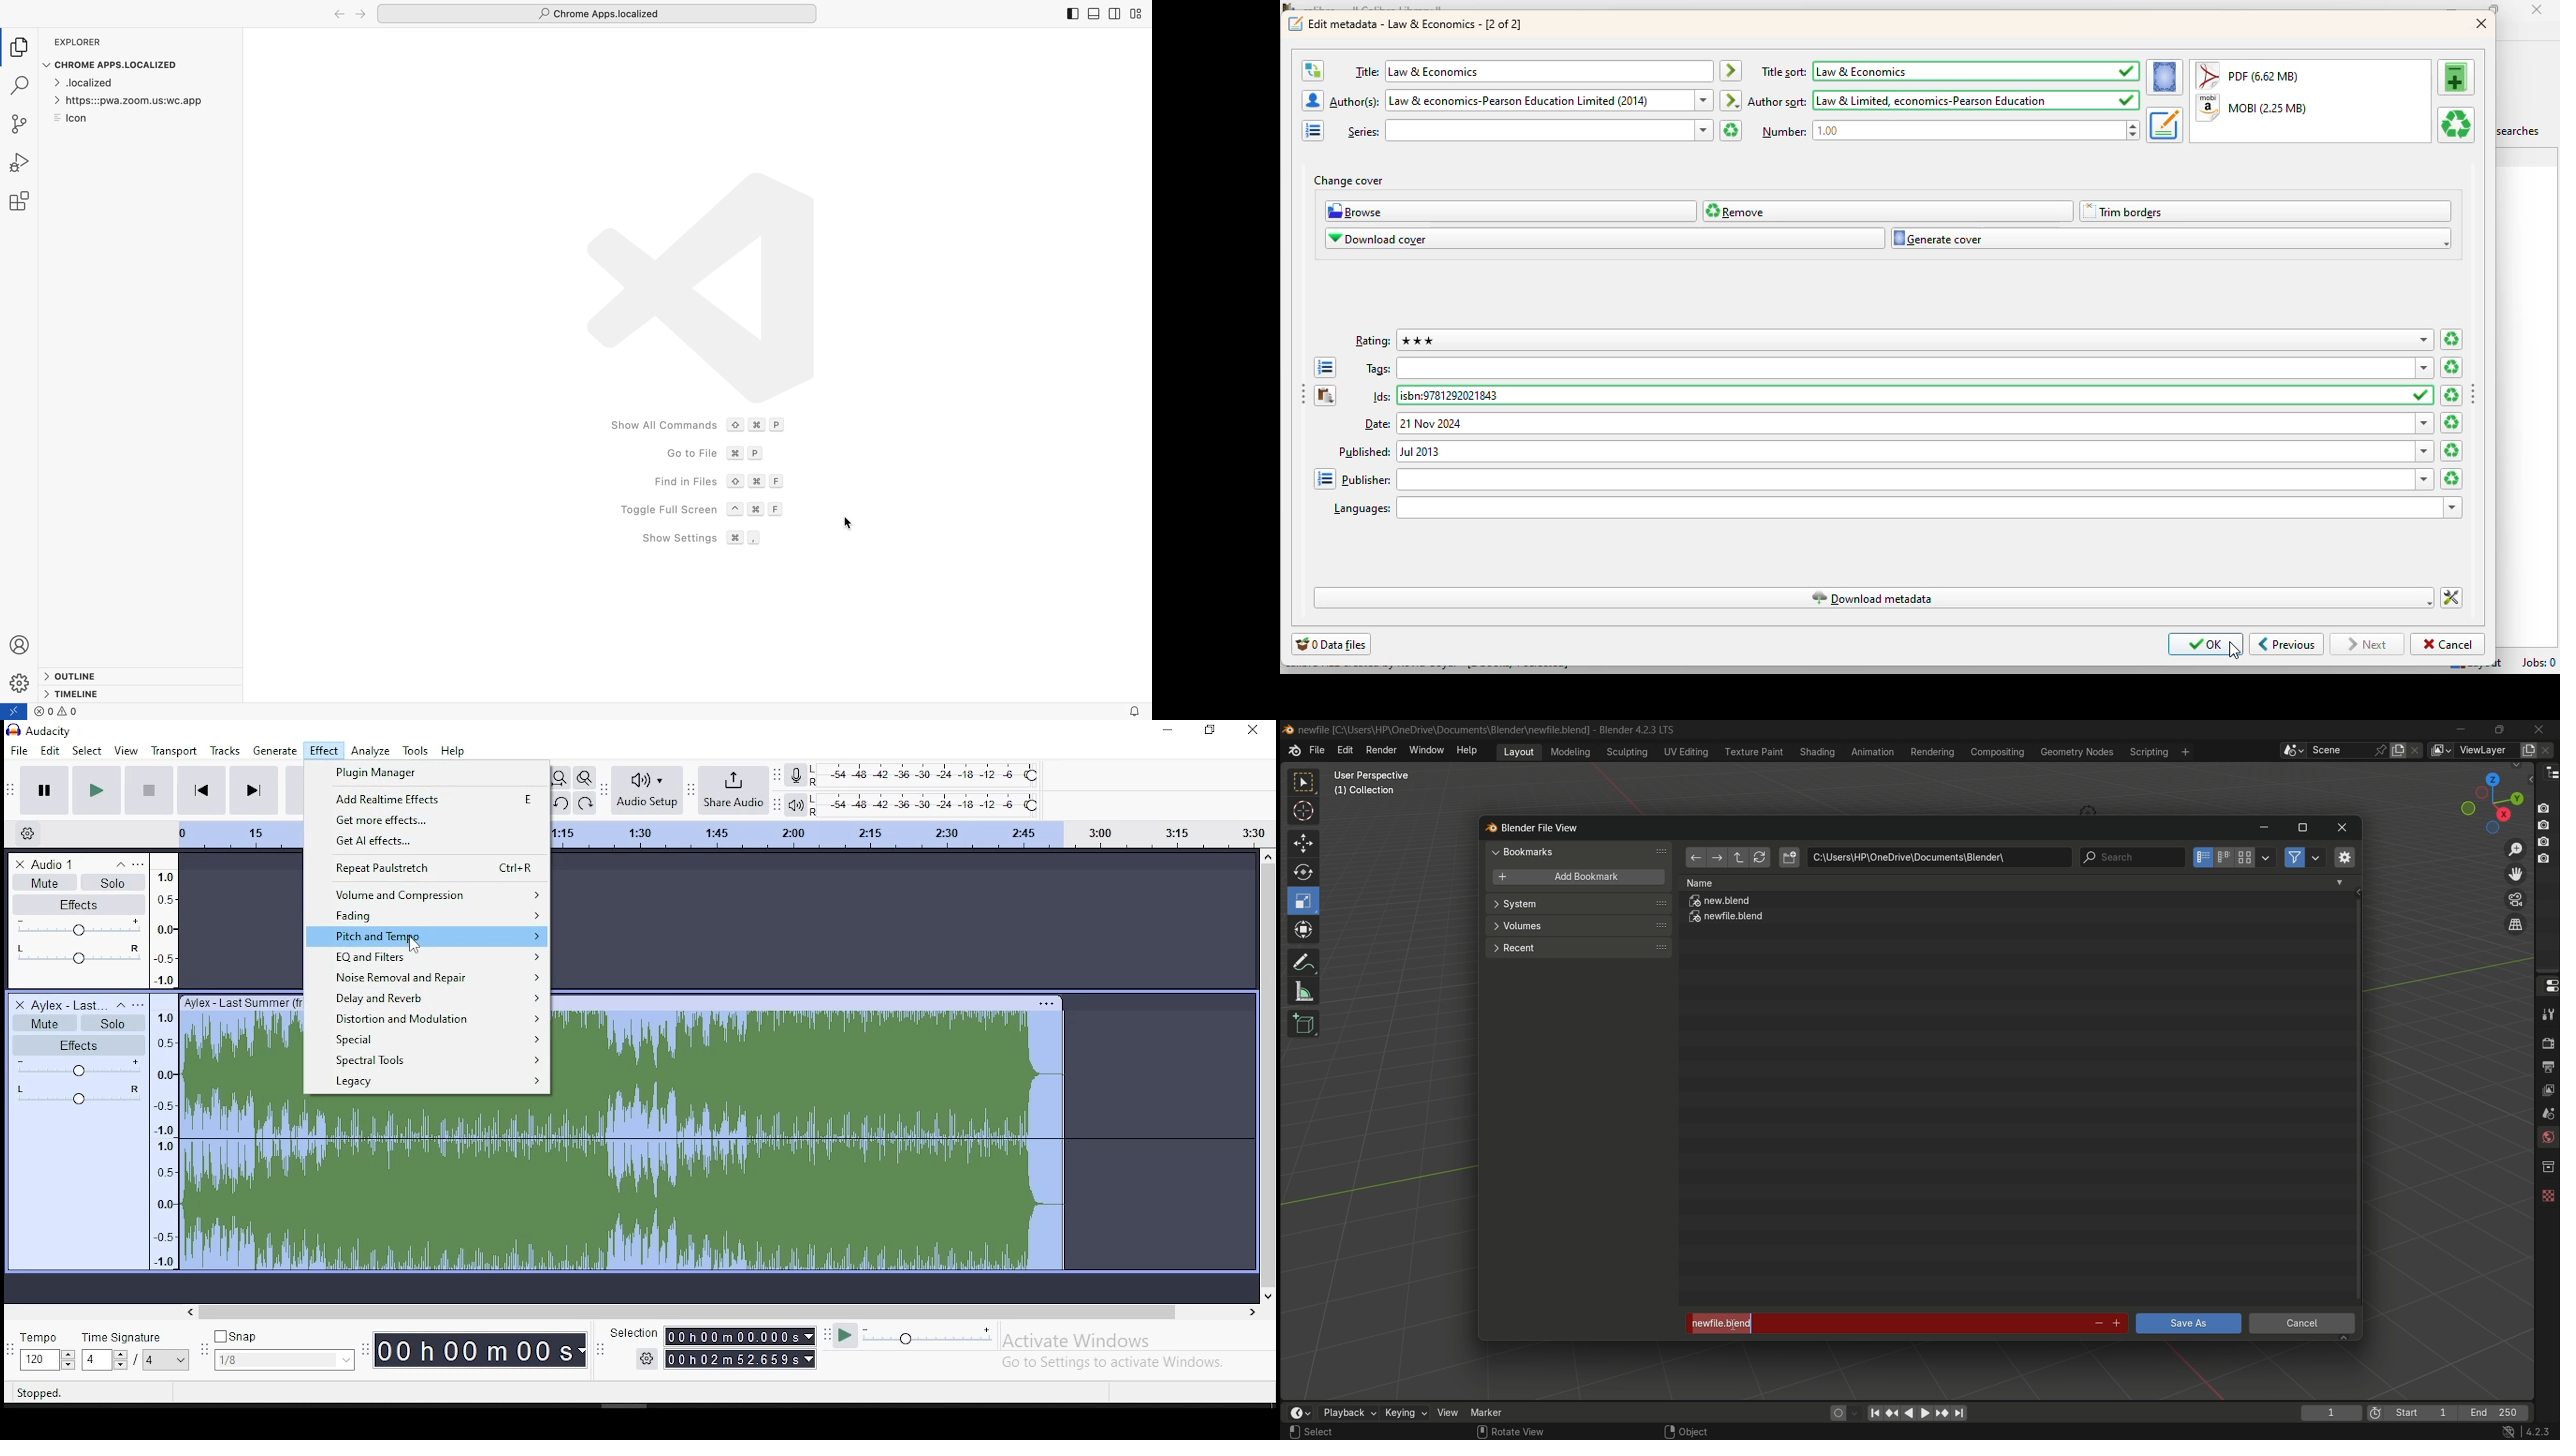 This screenshot has width=2576, height=1456. I want to click on browse, so click(1511, 212).